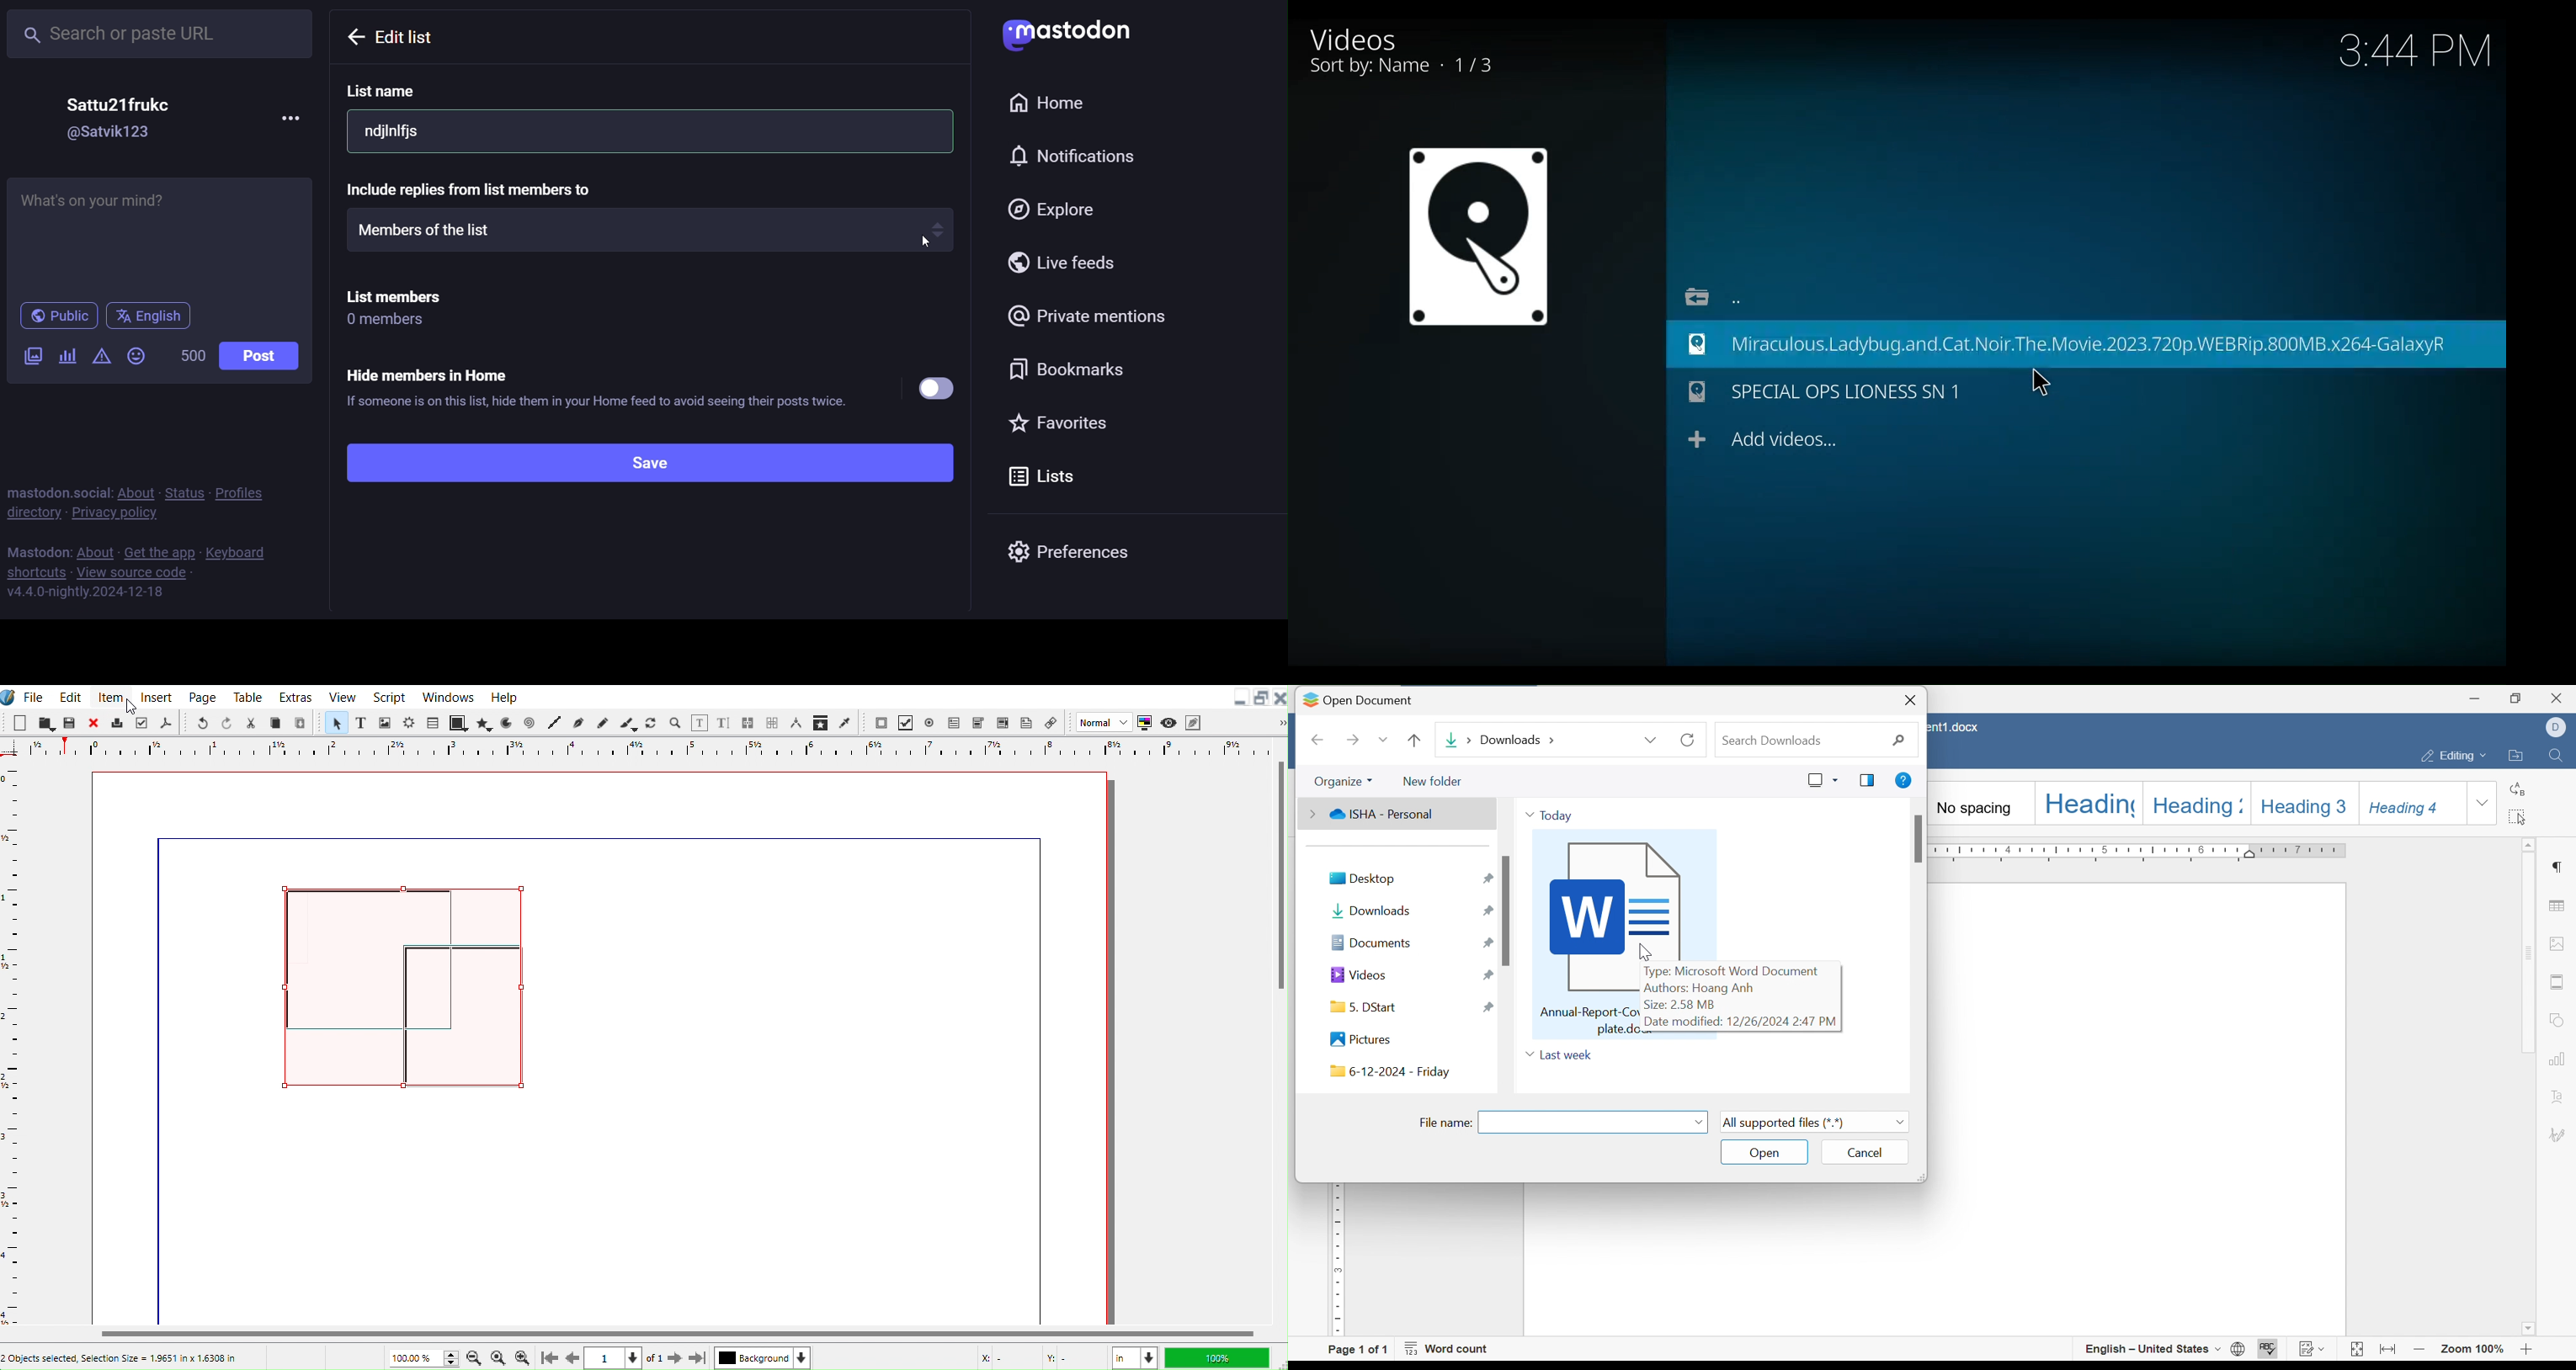 The height and width of the screenshot is (1372, 2576). I want to click on keyboard, so click(242, 553).